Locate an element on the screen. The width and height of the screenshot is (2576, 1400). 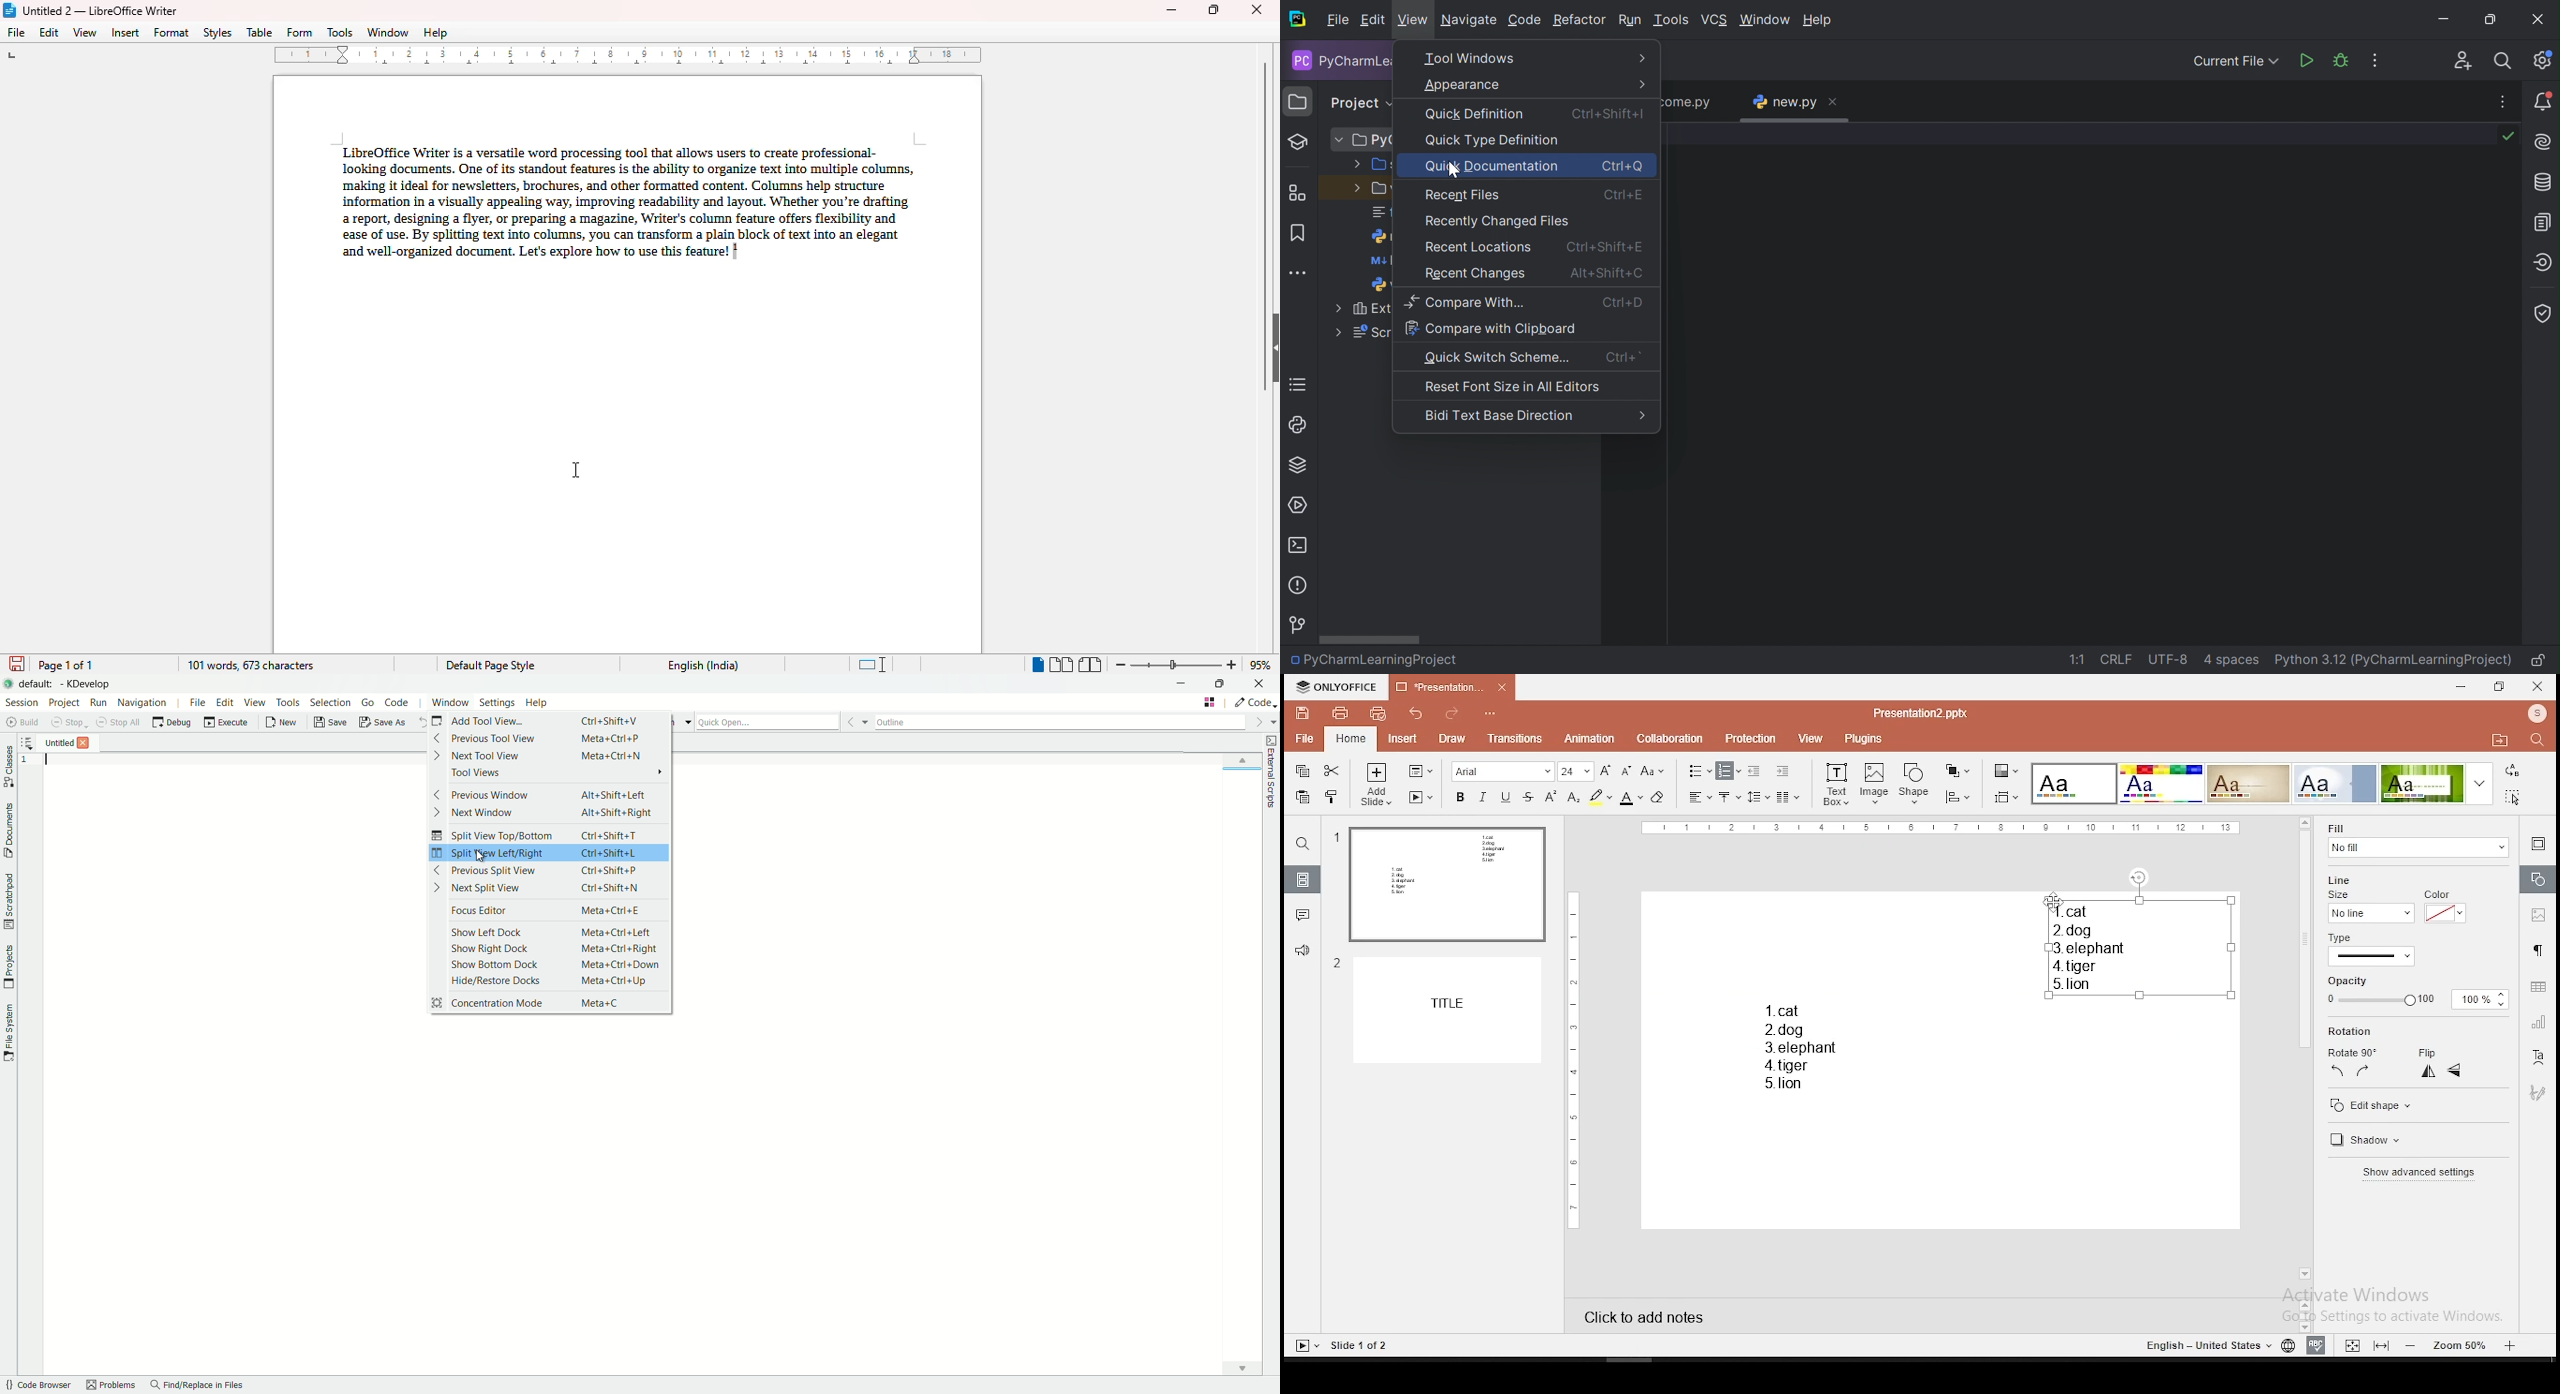
minimize is located at coordinates (1171, 10).